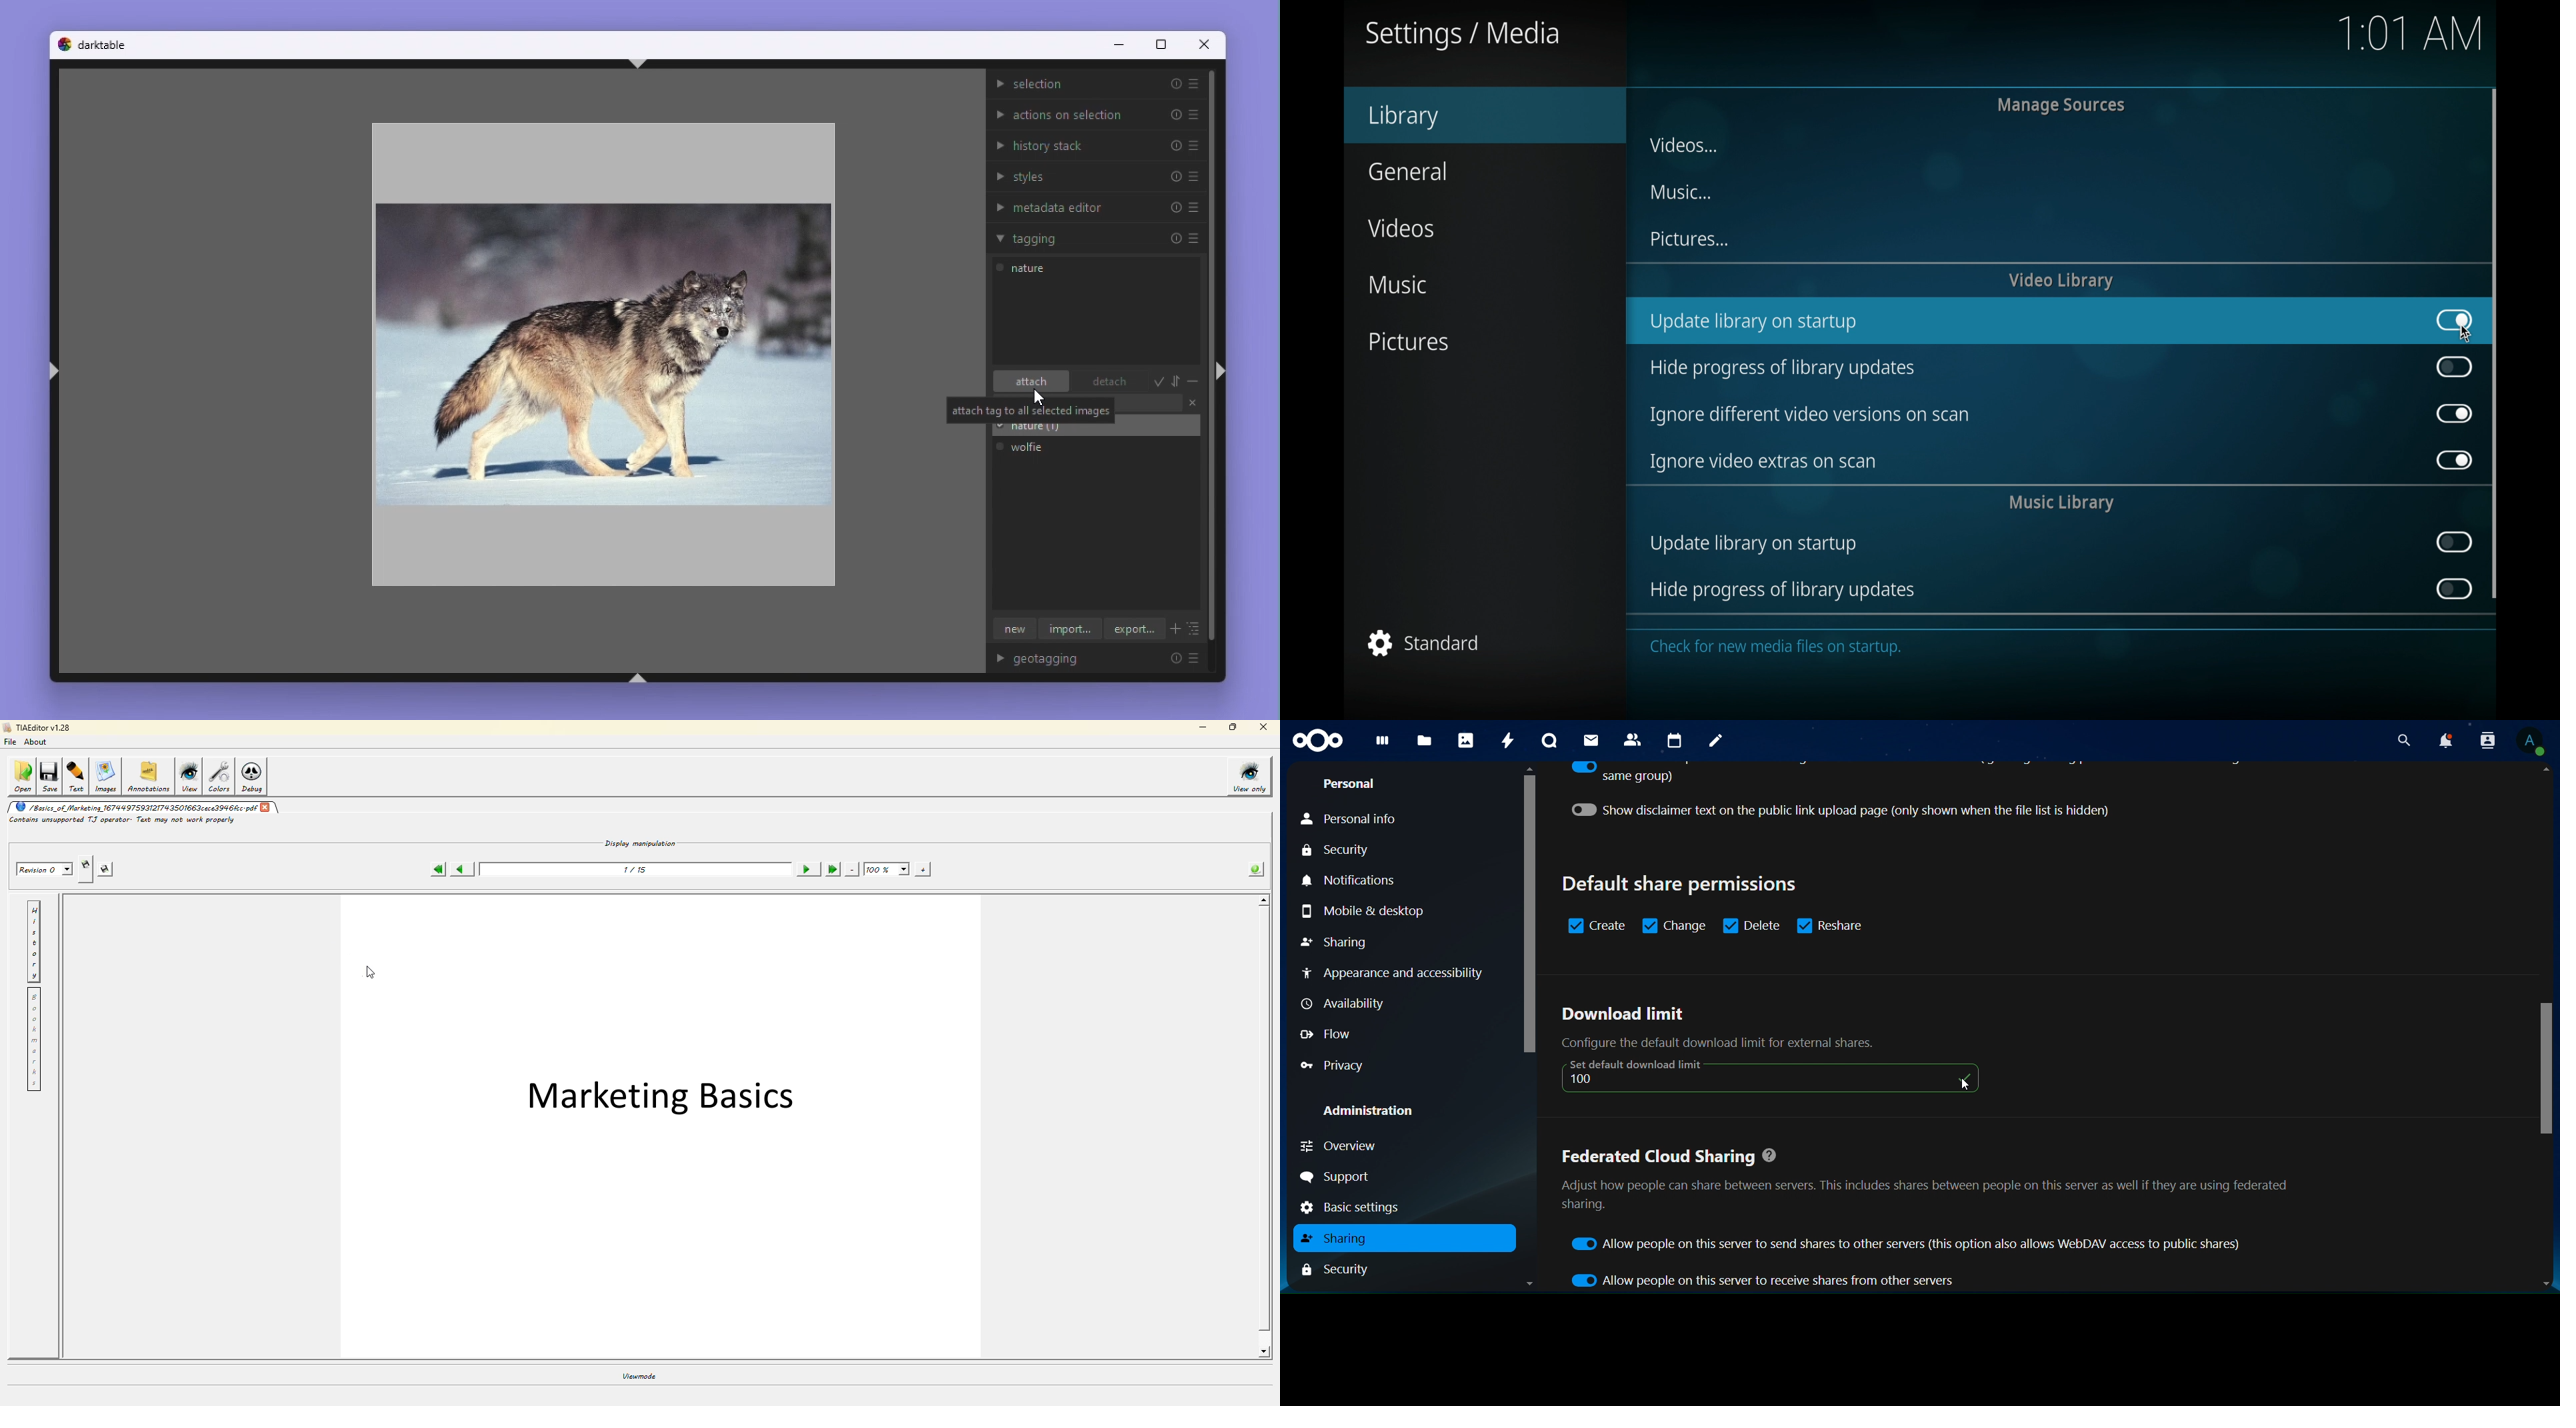 This screenshot has width=2576, height=1428. I want to click on update library on  startup, so click(1753, 323).